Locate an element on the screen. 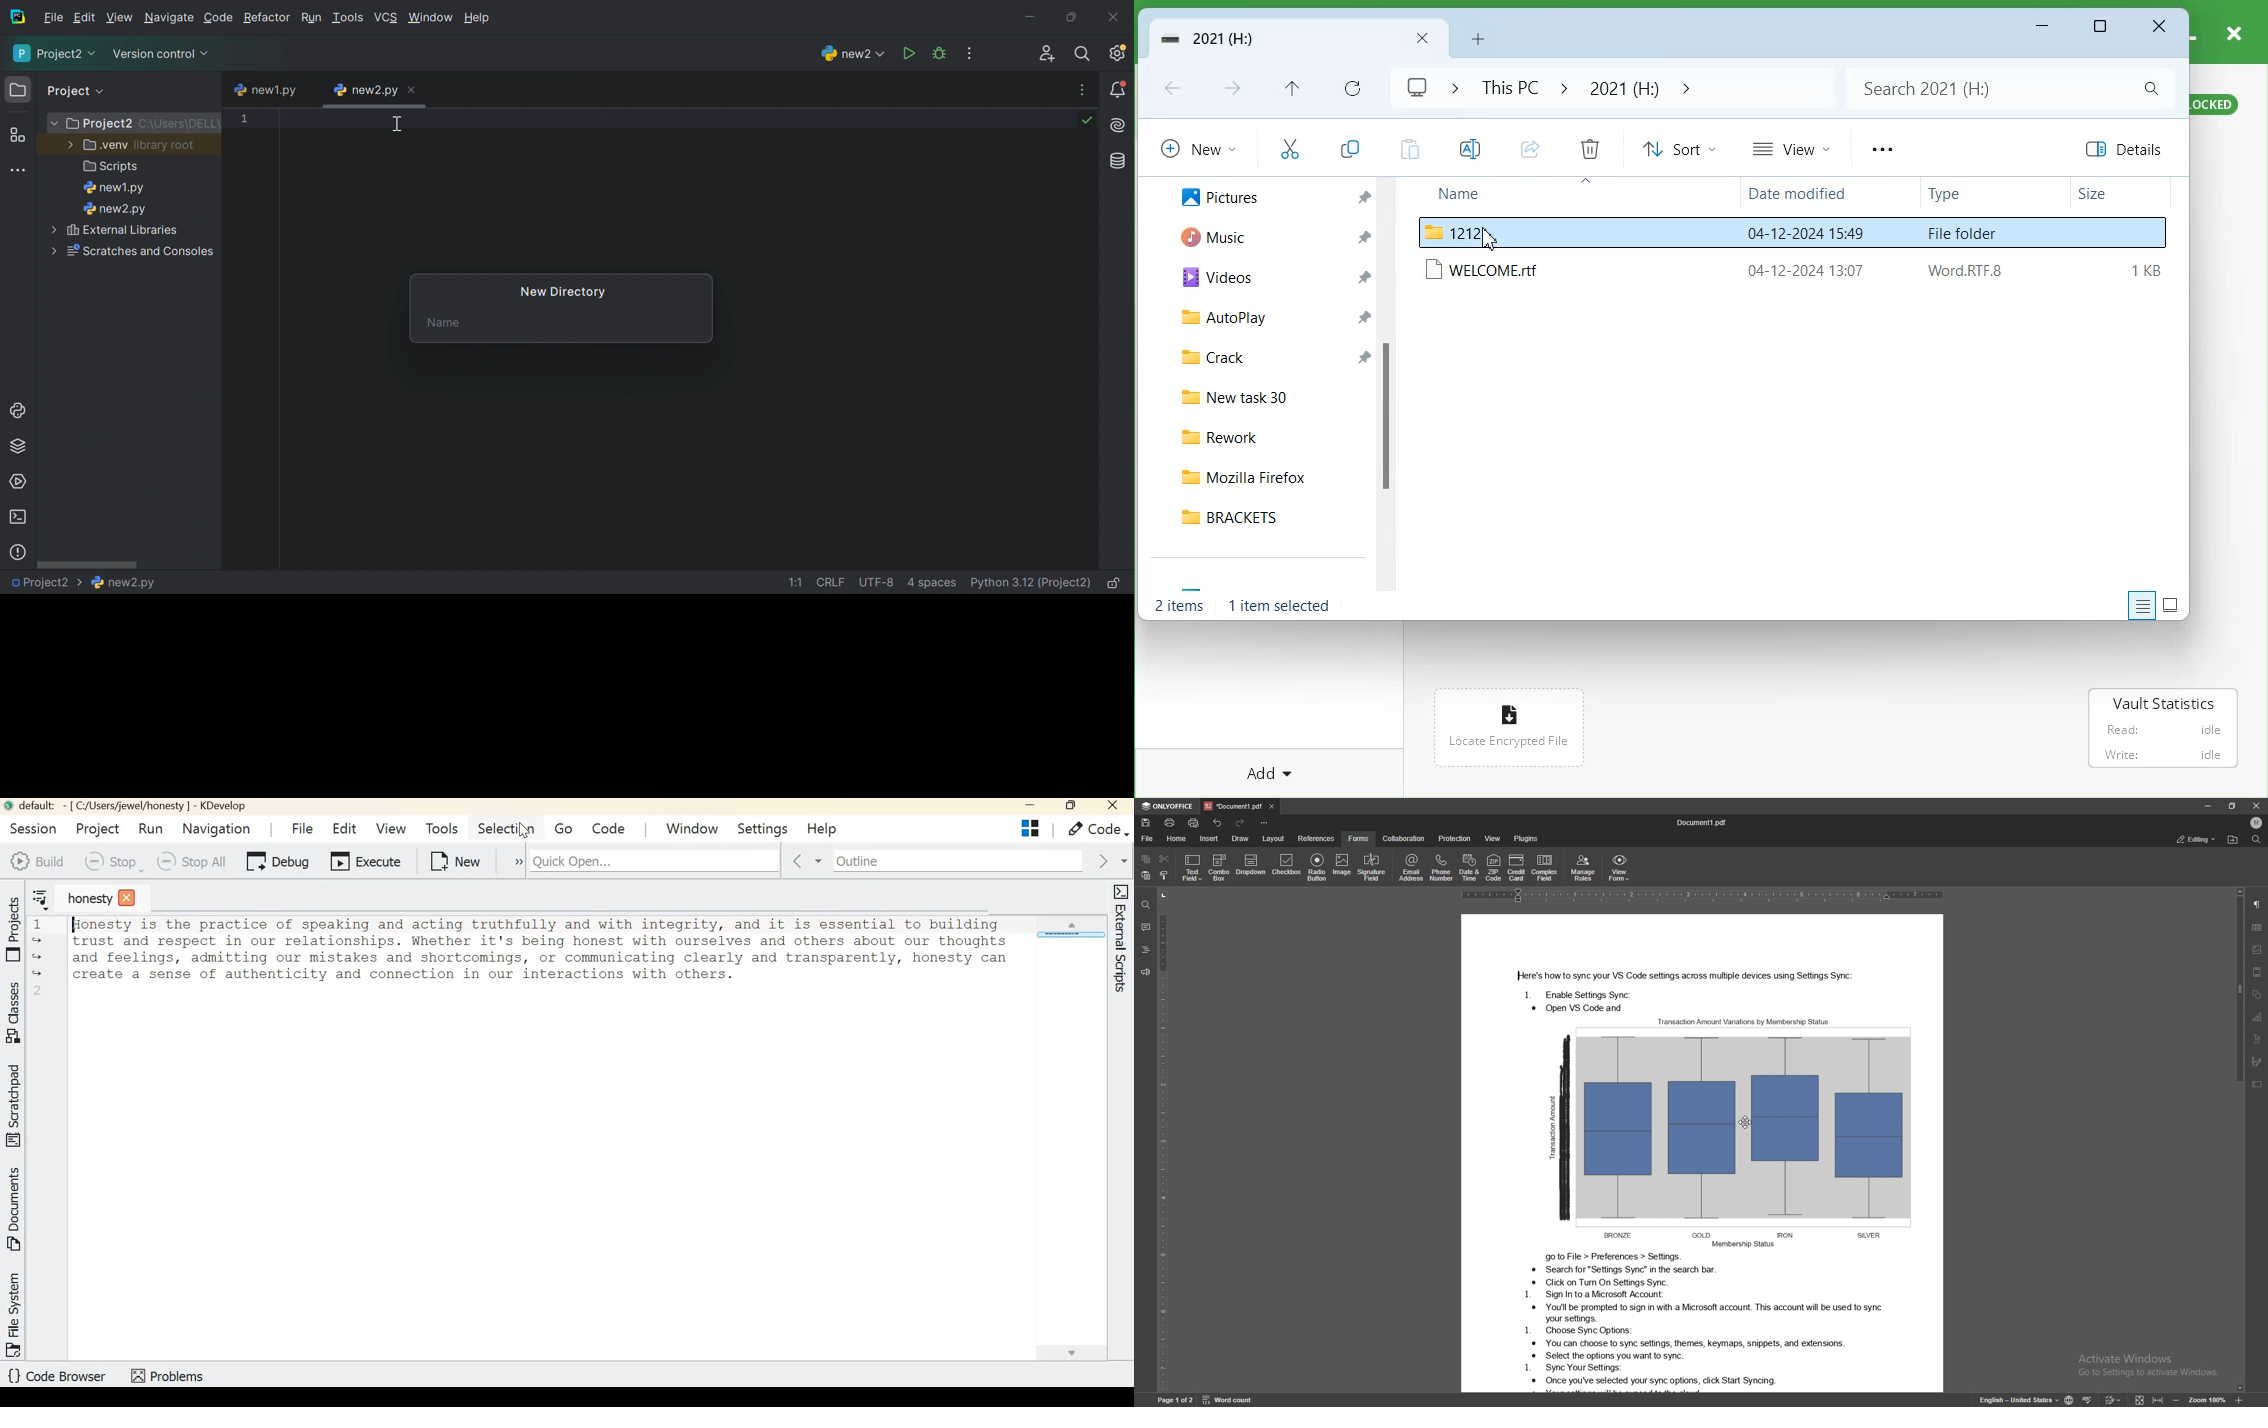 The width and height of the screenshot is (2268, 1428). new2 is located at coordinates (855, 53).